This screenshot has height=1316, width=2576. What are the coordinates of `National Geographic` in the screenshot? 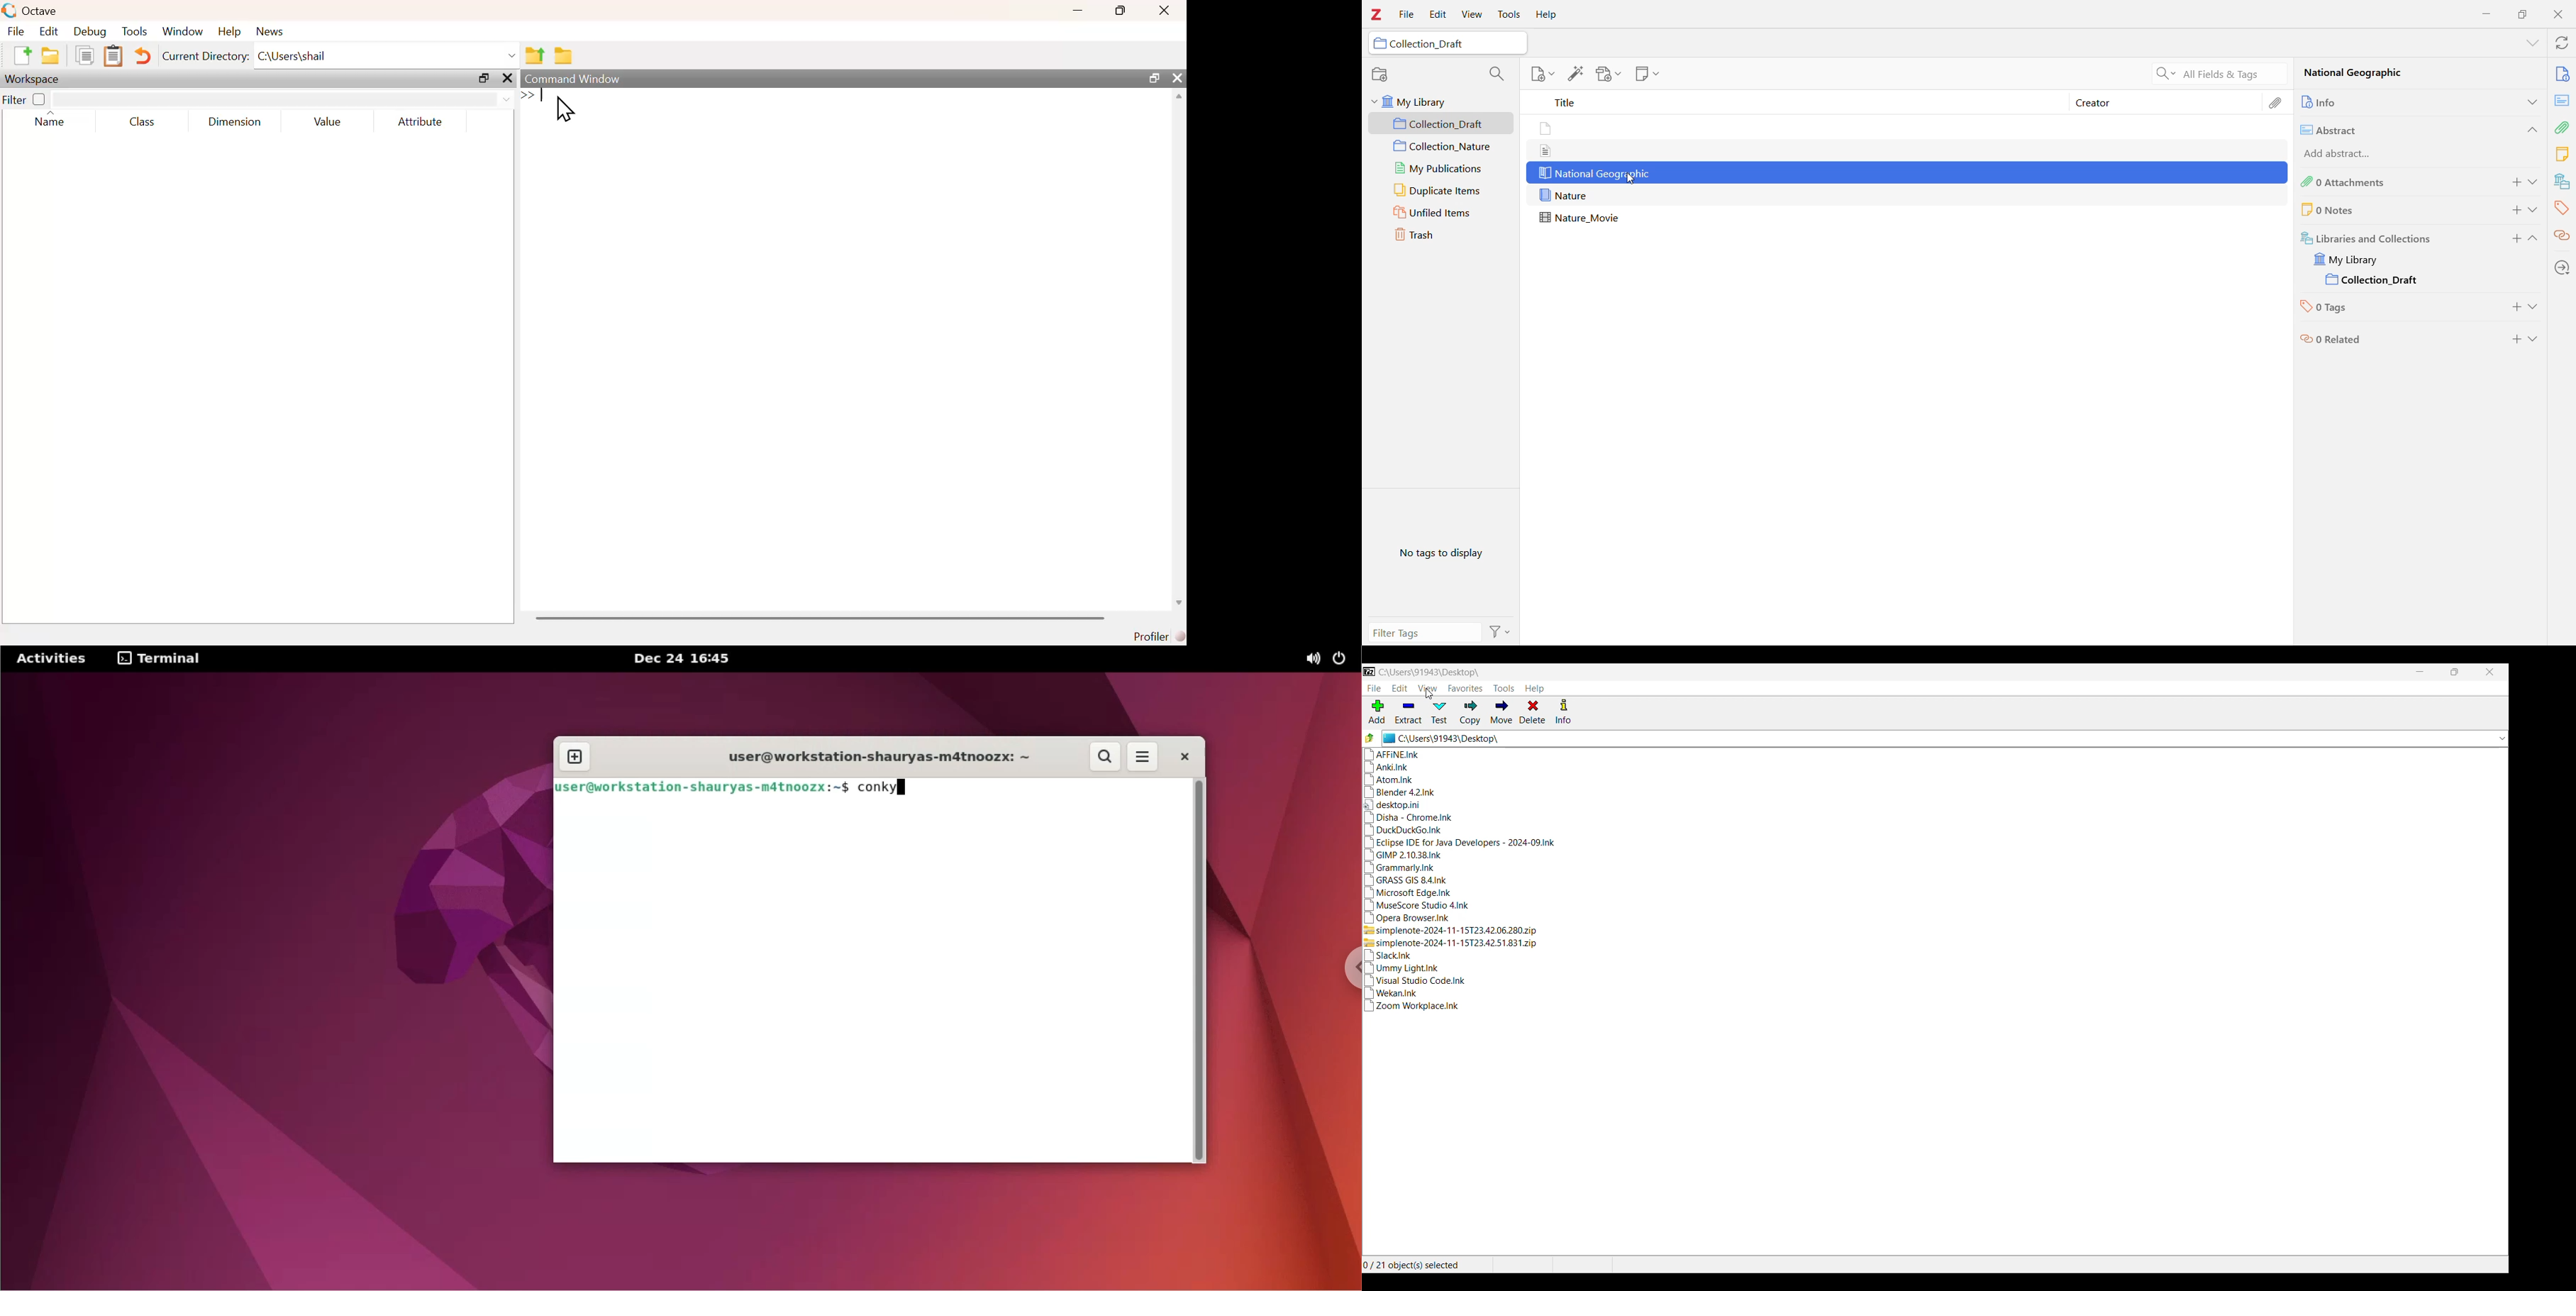 It's located at (1595, 173).